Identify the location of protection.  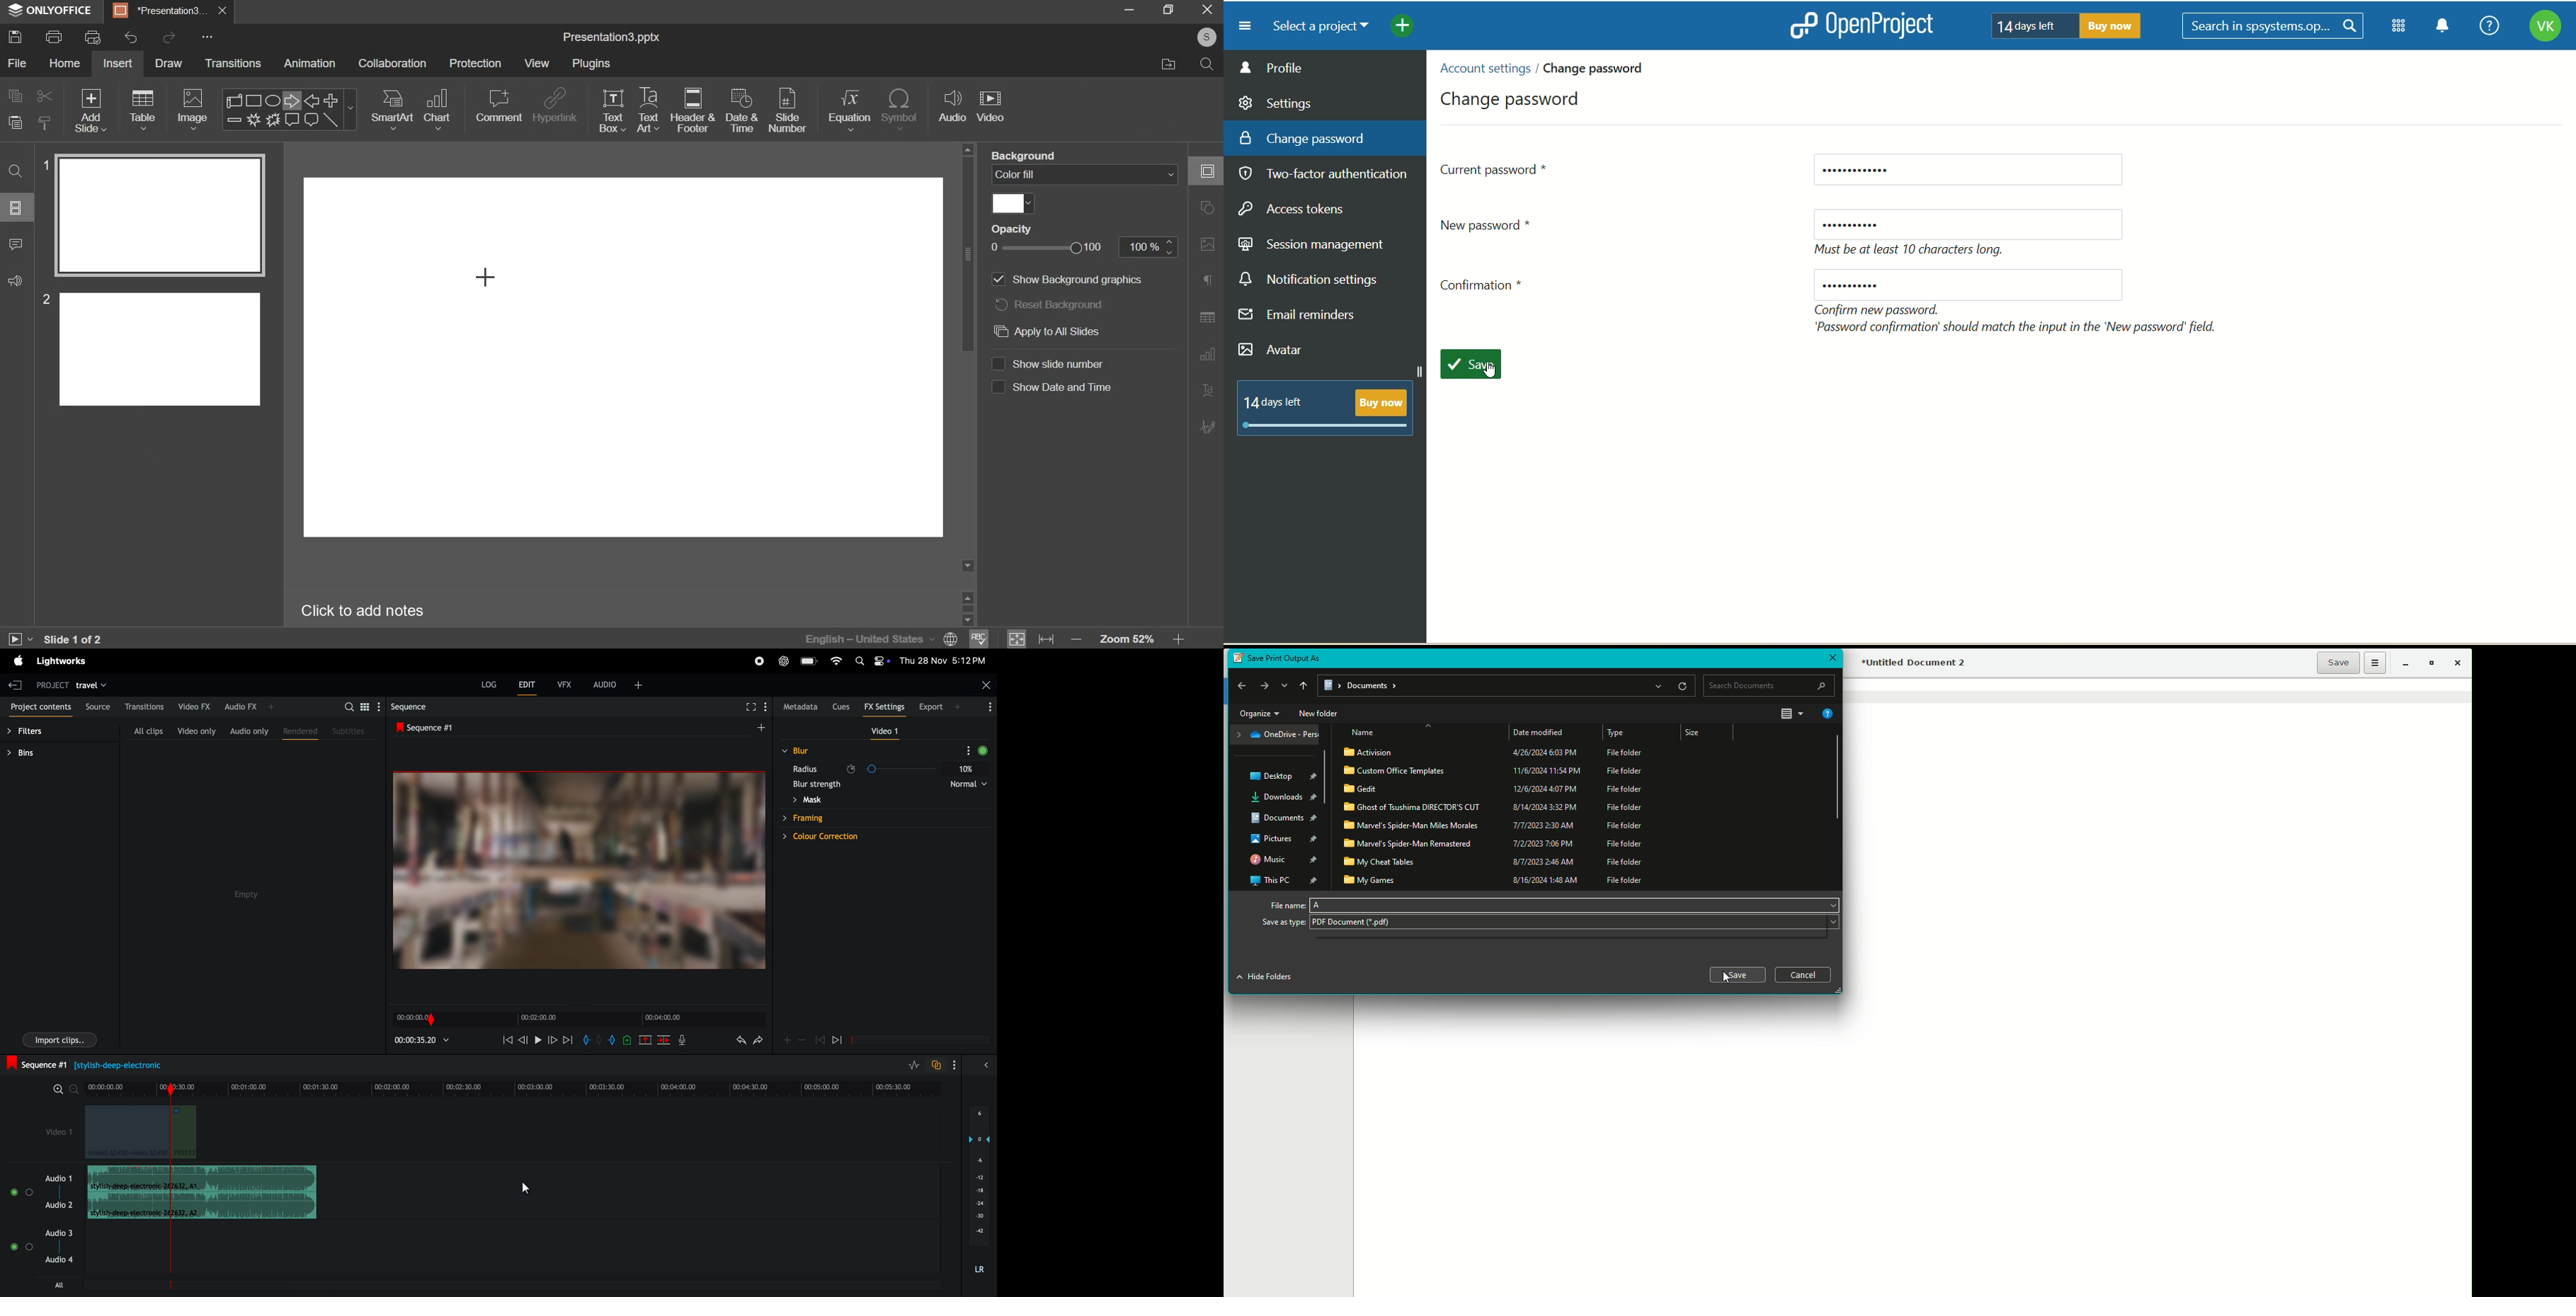
(475, 63).